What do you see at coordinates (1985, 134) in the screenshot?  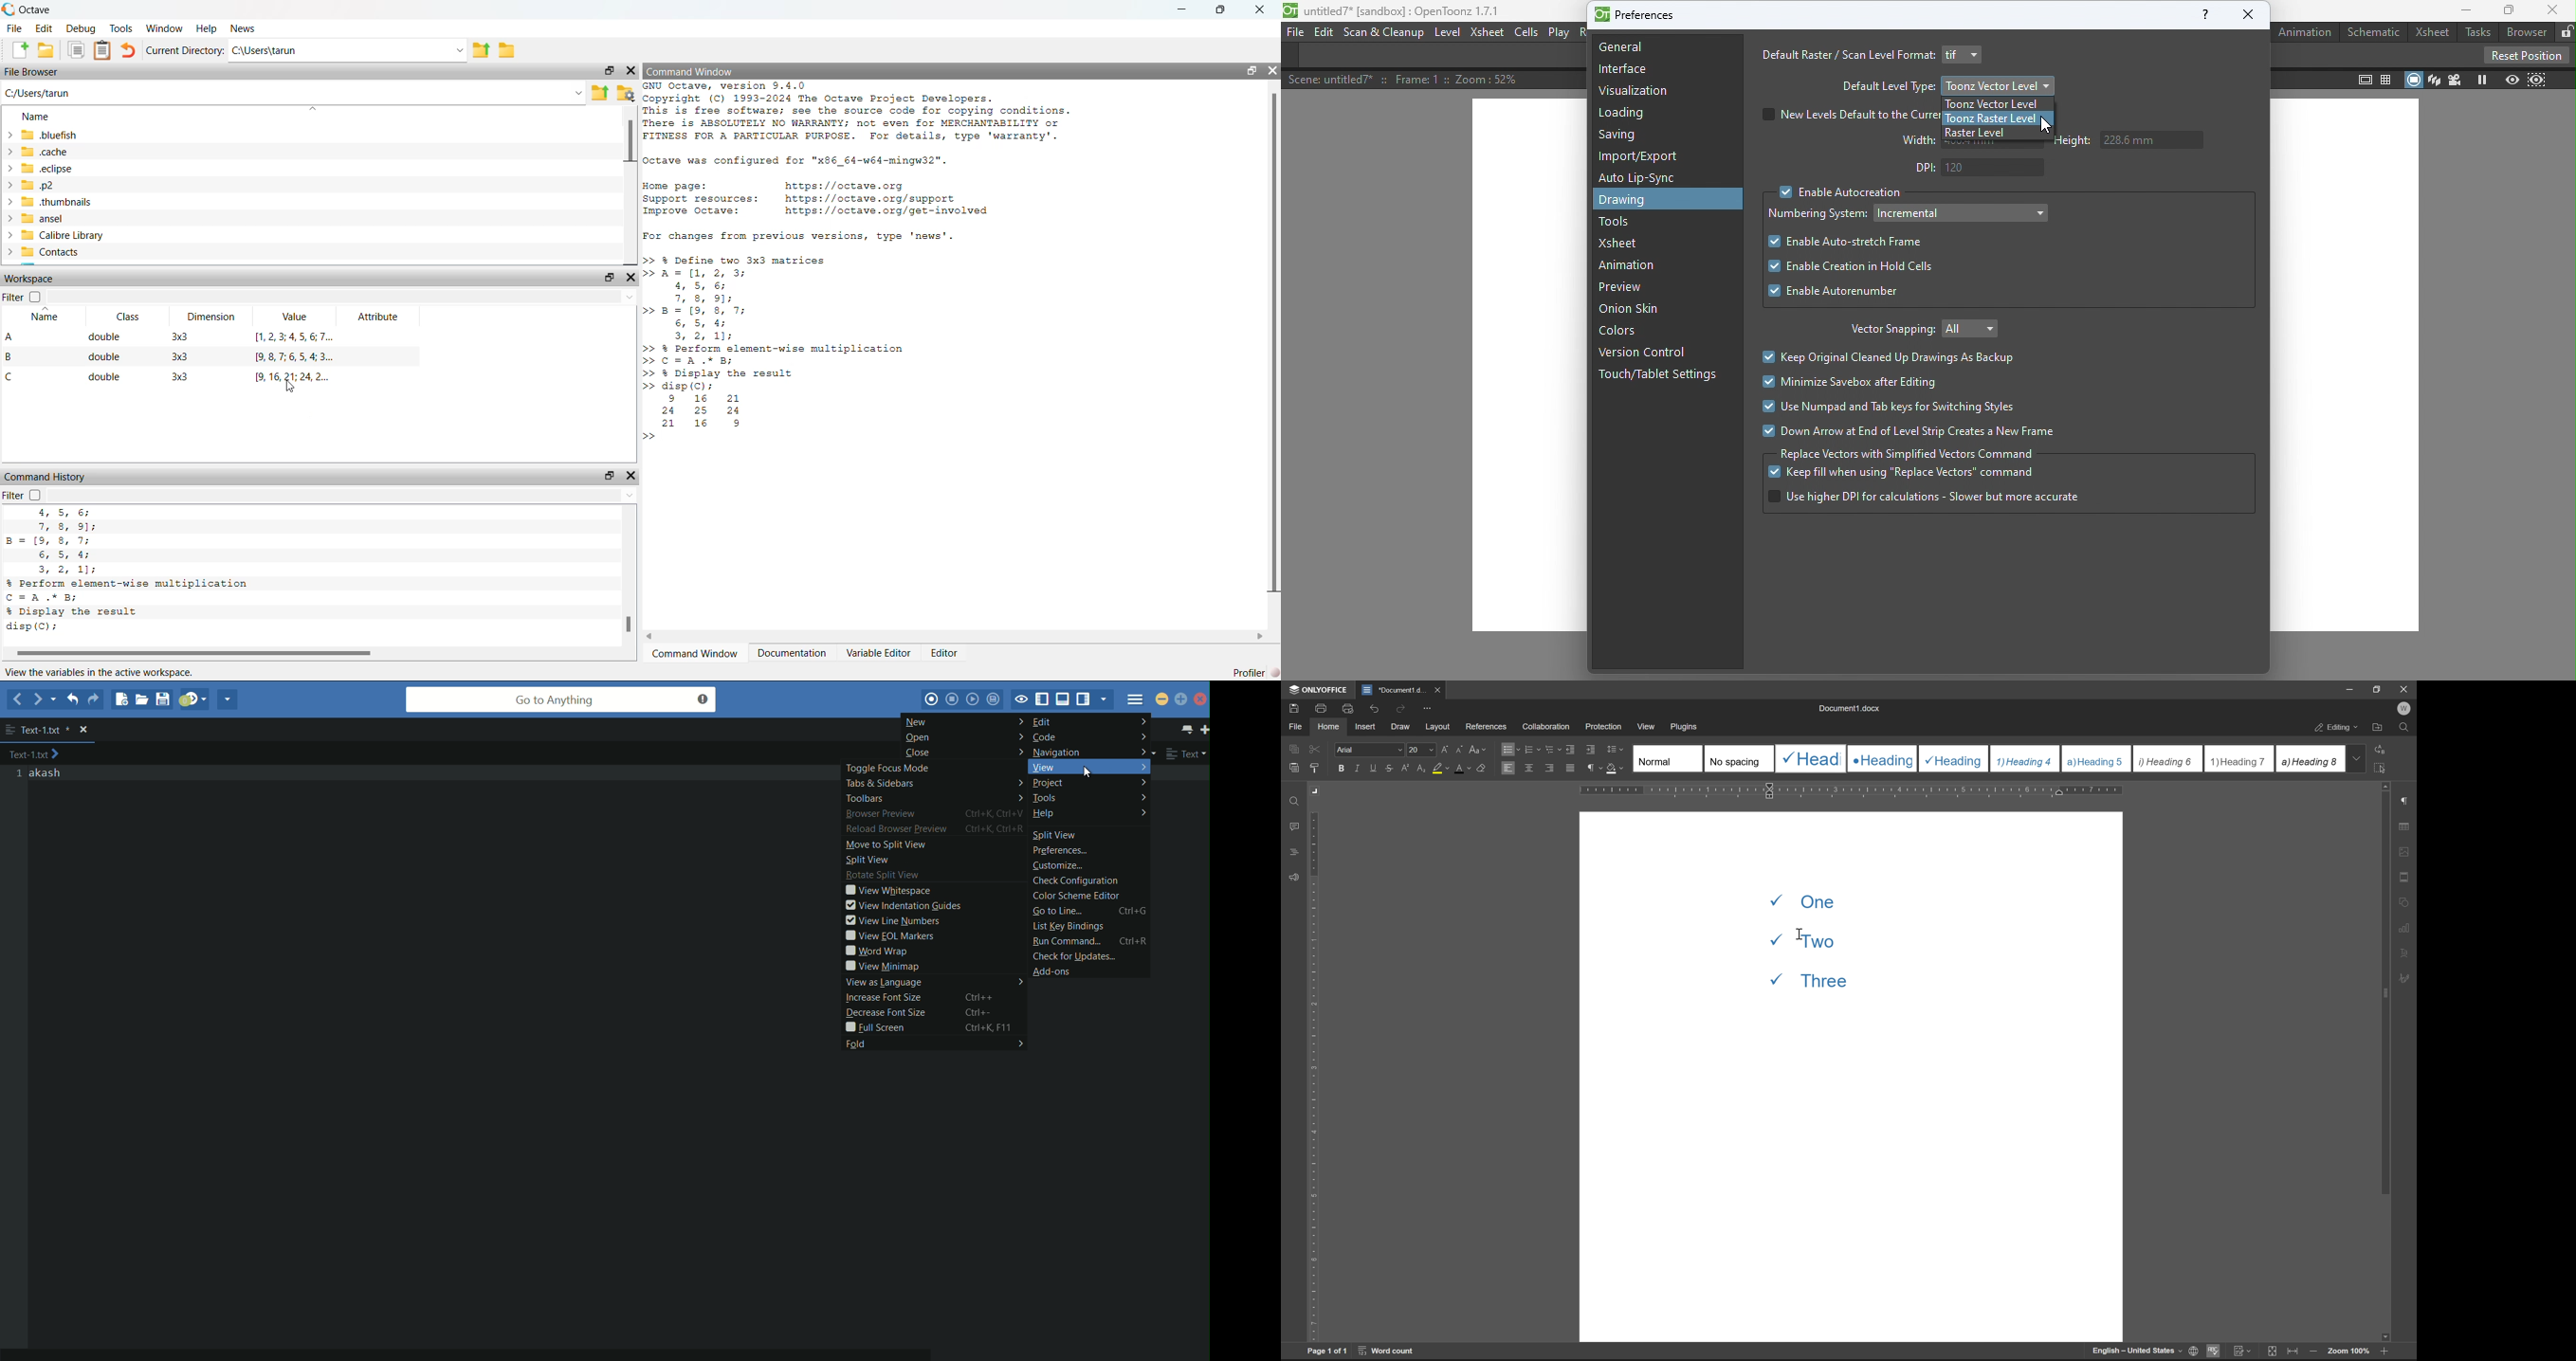 I see `Raster level` at bounding box center [1985, 134].